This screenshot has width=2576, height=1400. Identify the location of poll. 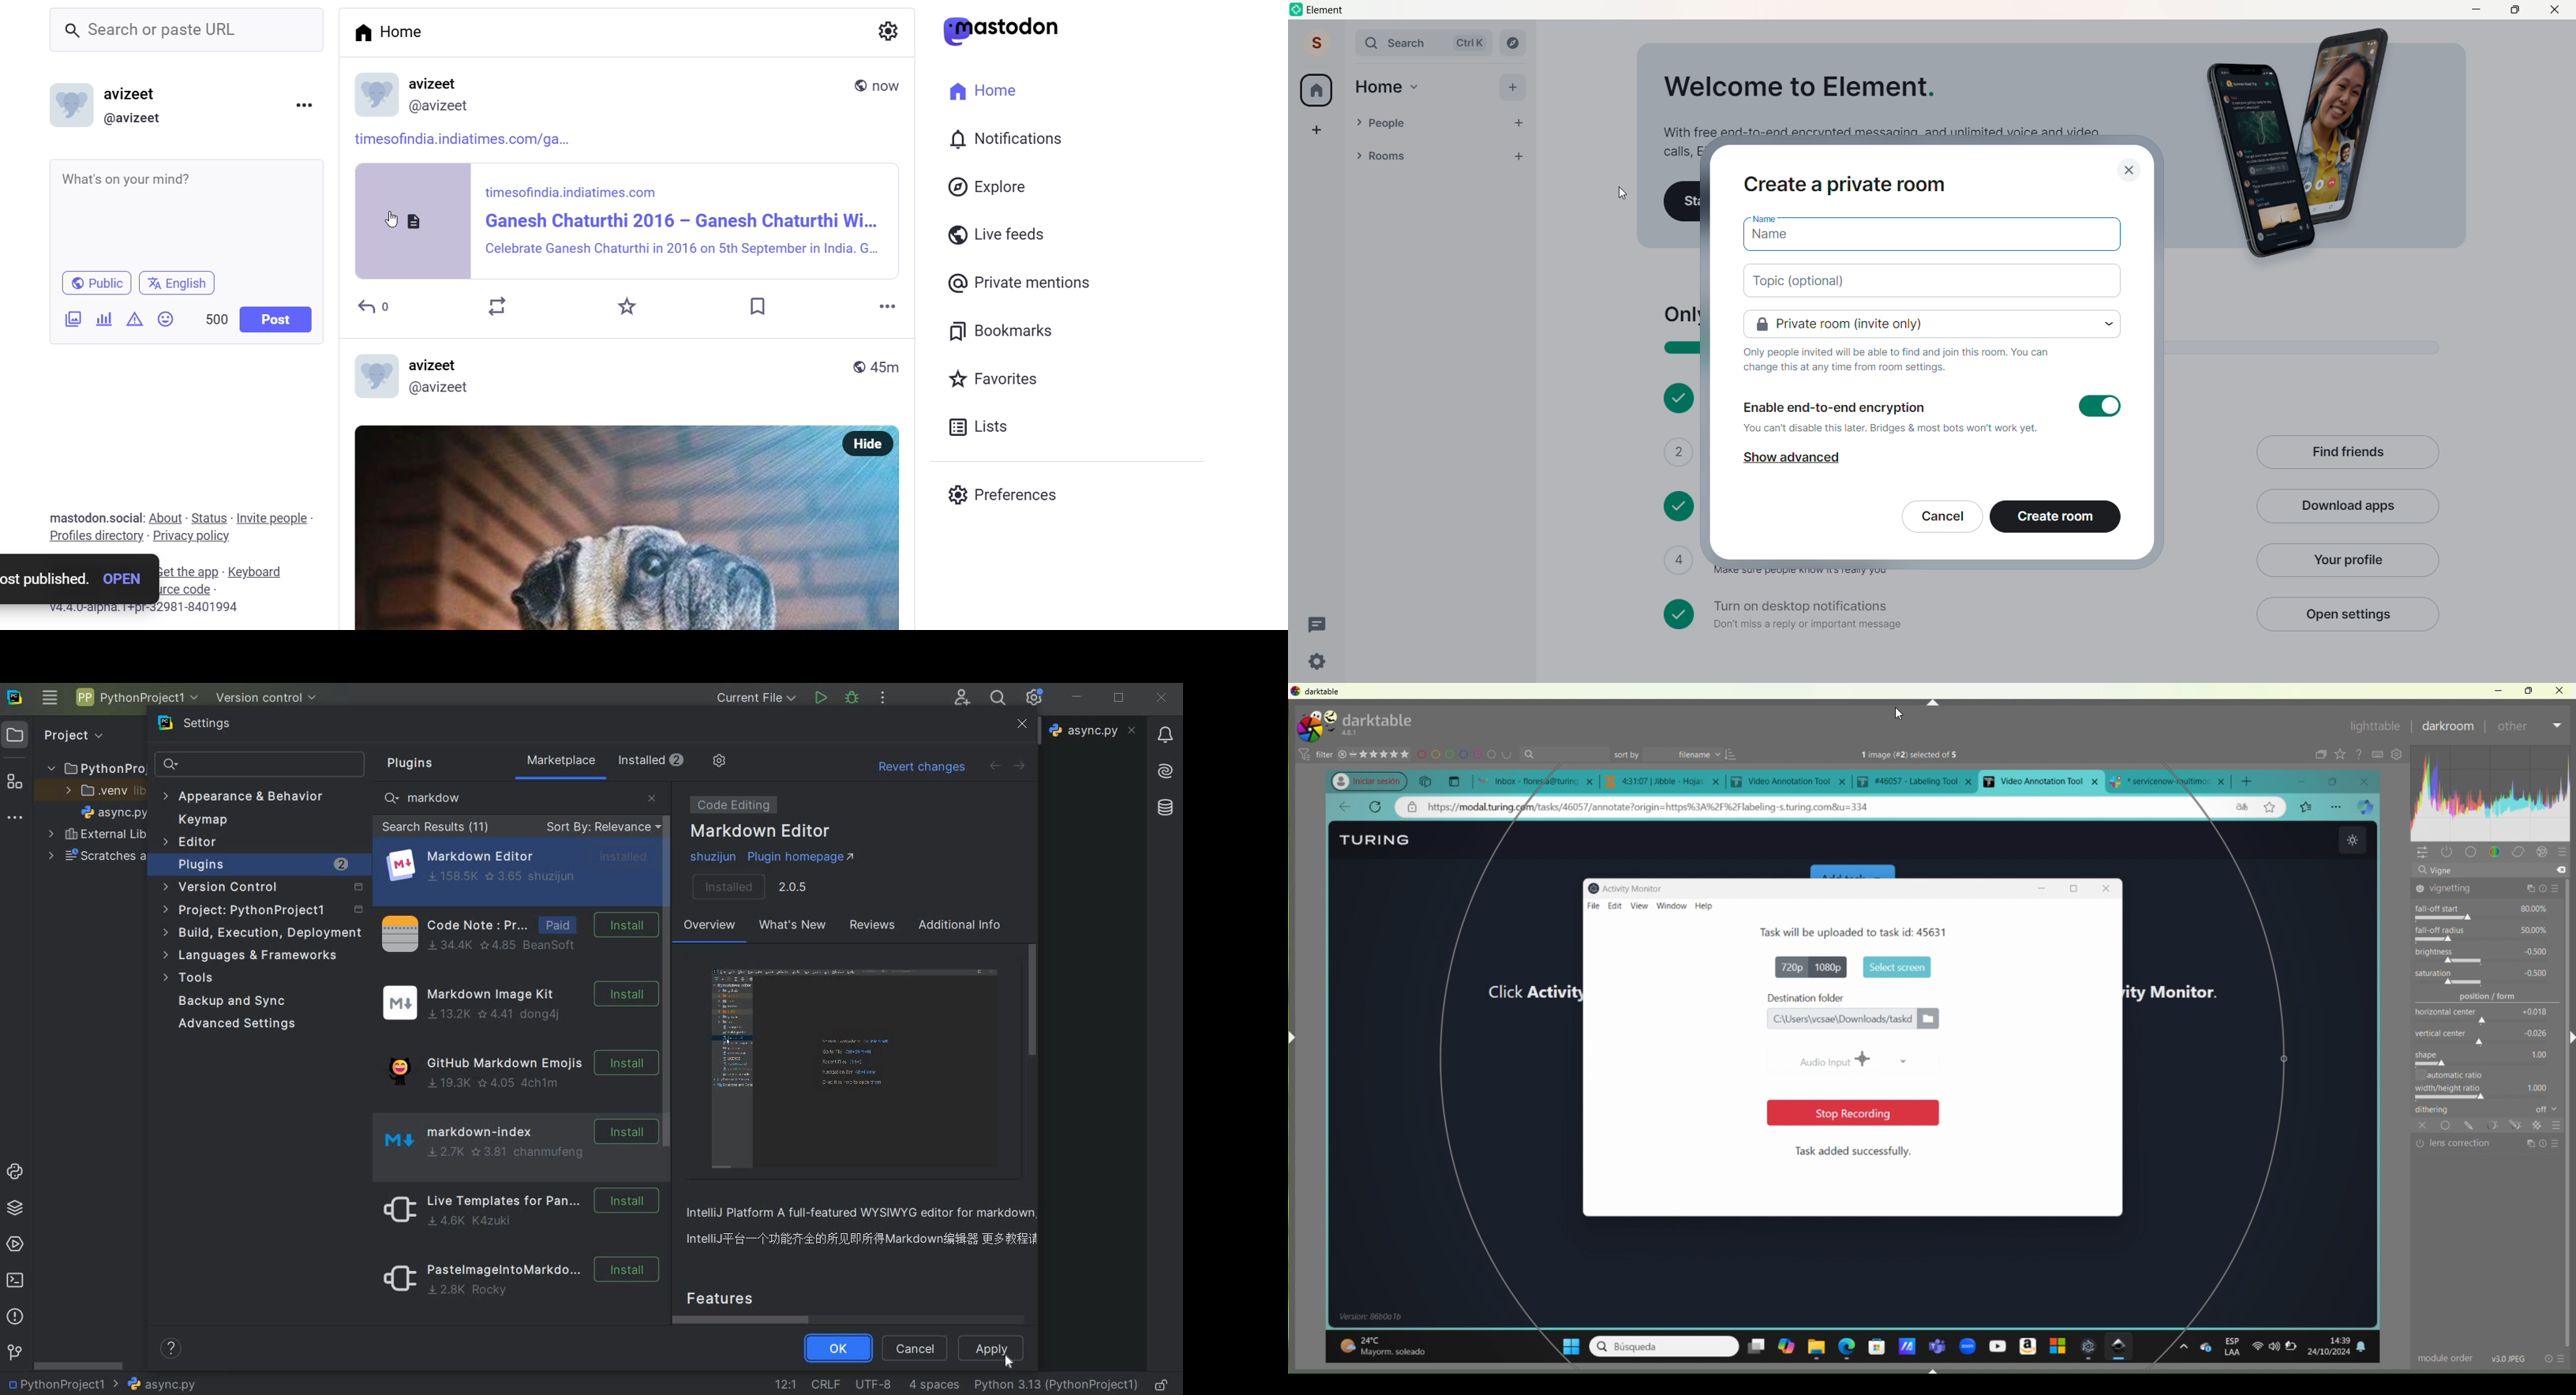
(103, 320).